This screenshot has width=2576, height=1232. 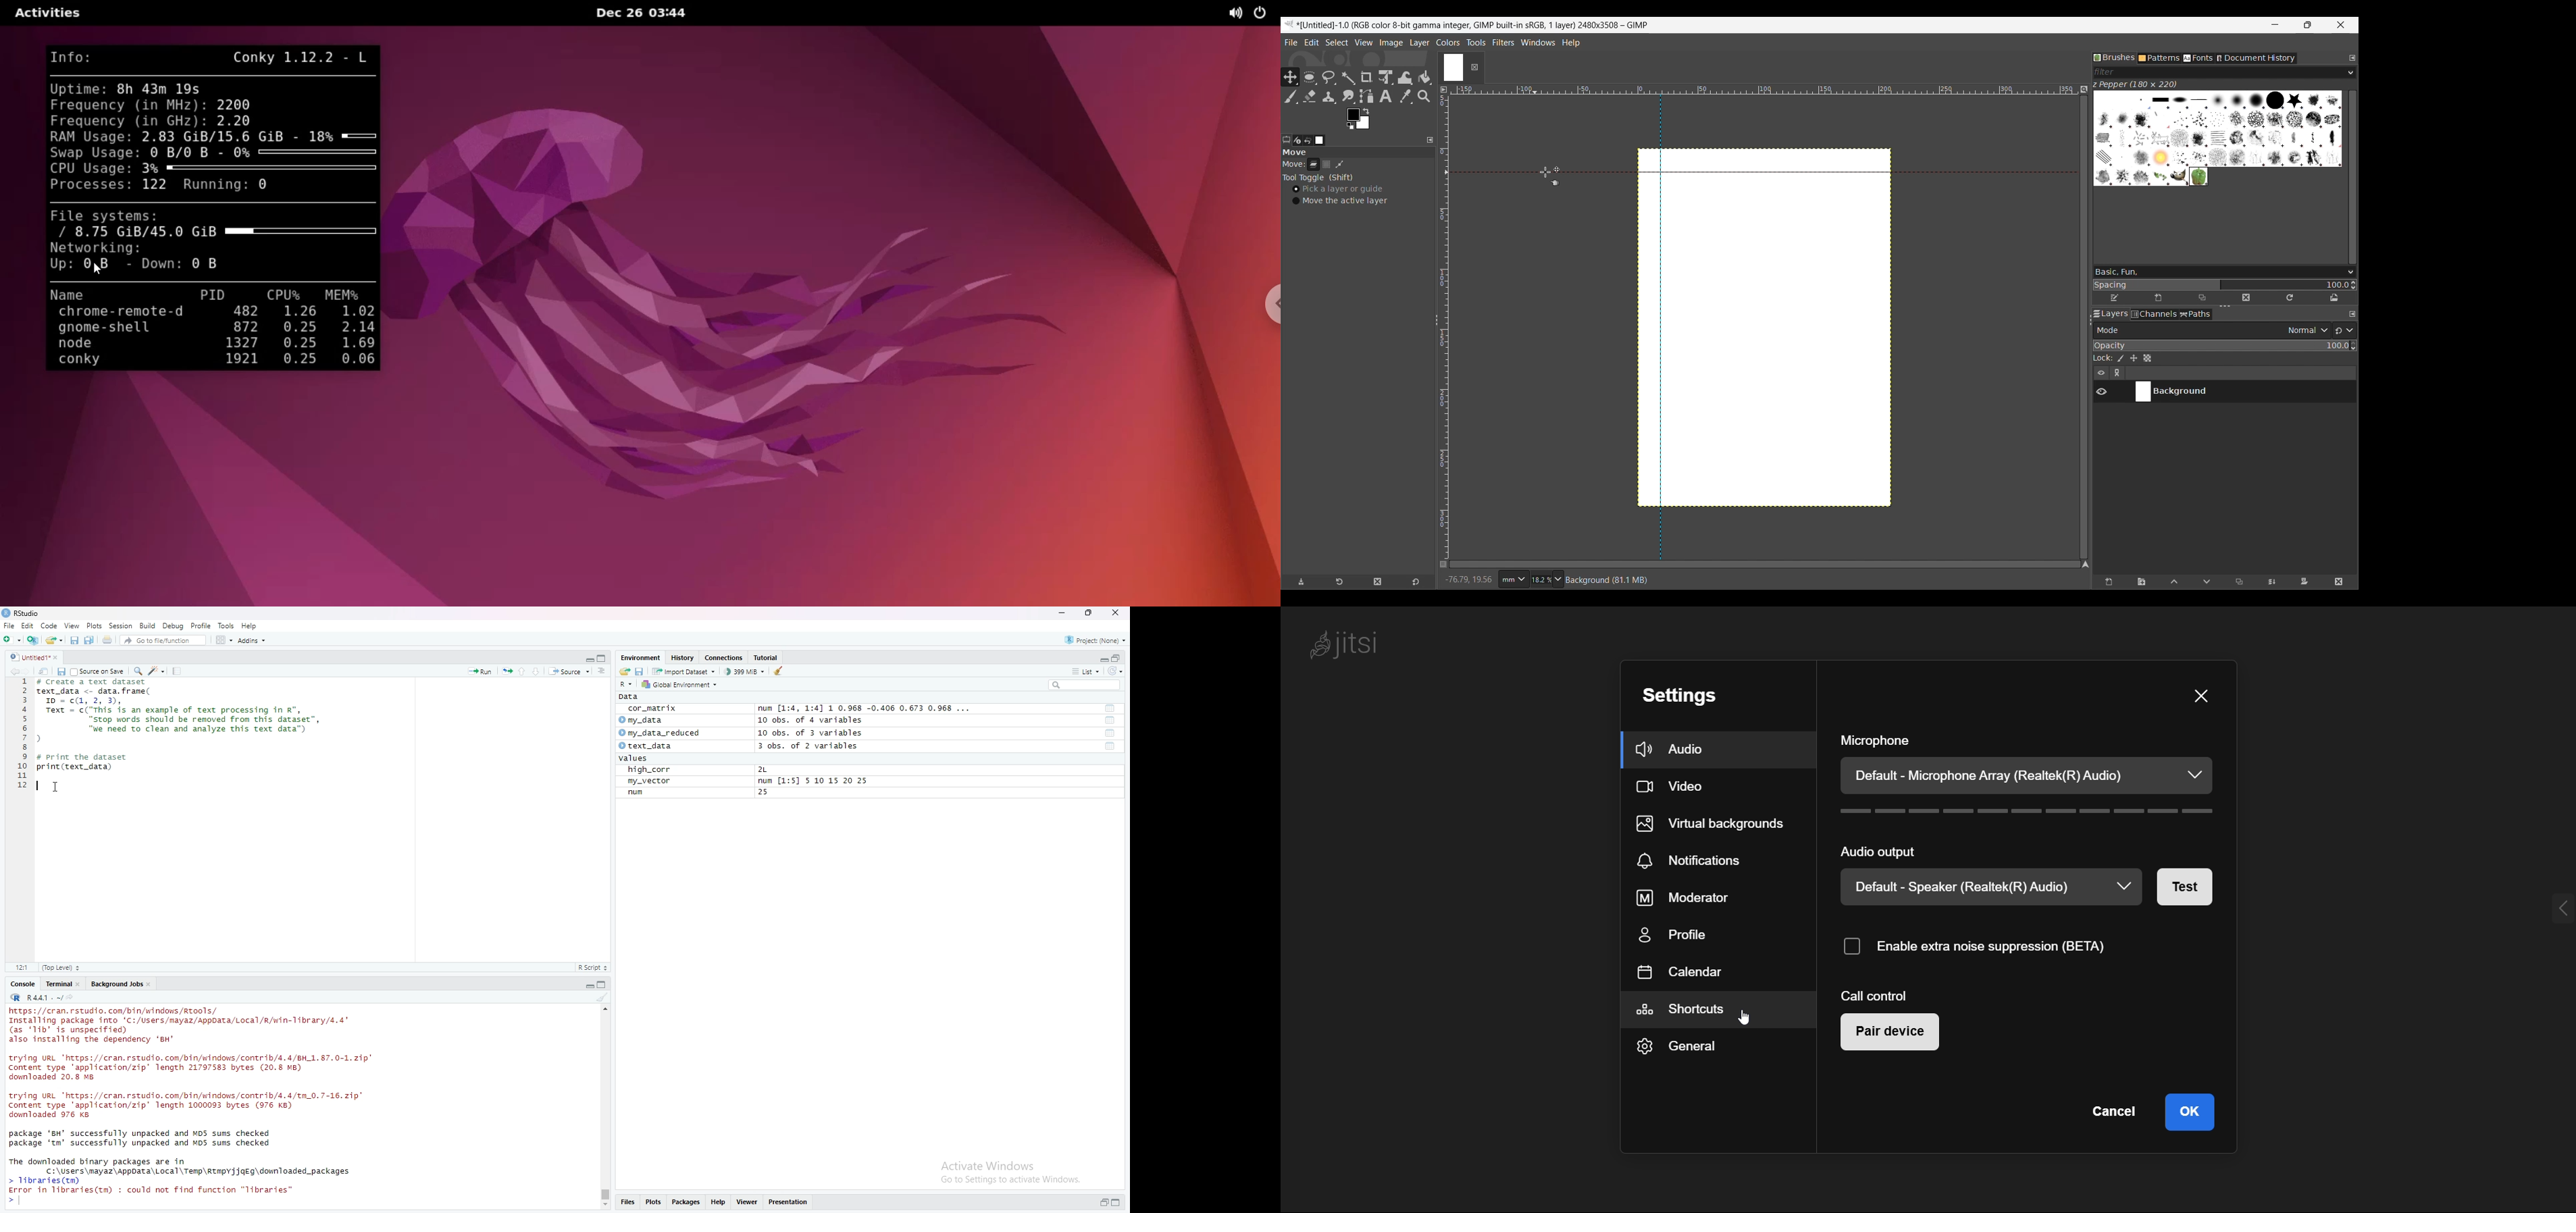 I want to click on text cursor, so click(x=19, y=1200).